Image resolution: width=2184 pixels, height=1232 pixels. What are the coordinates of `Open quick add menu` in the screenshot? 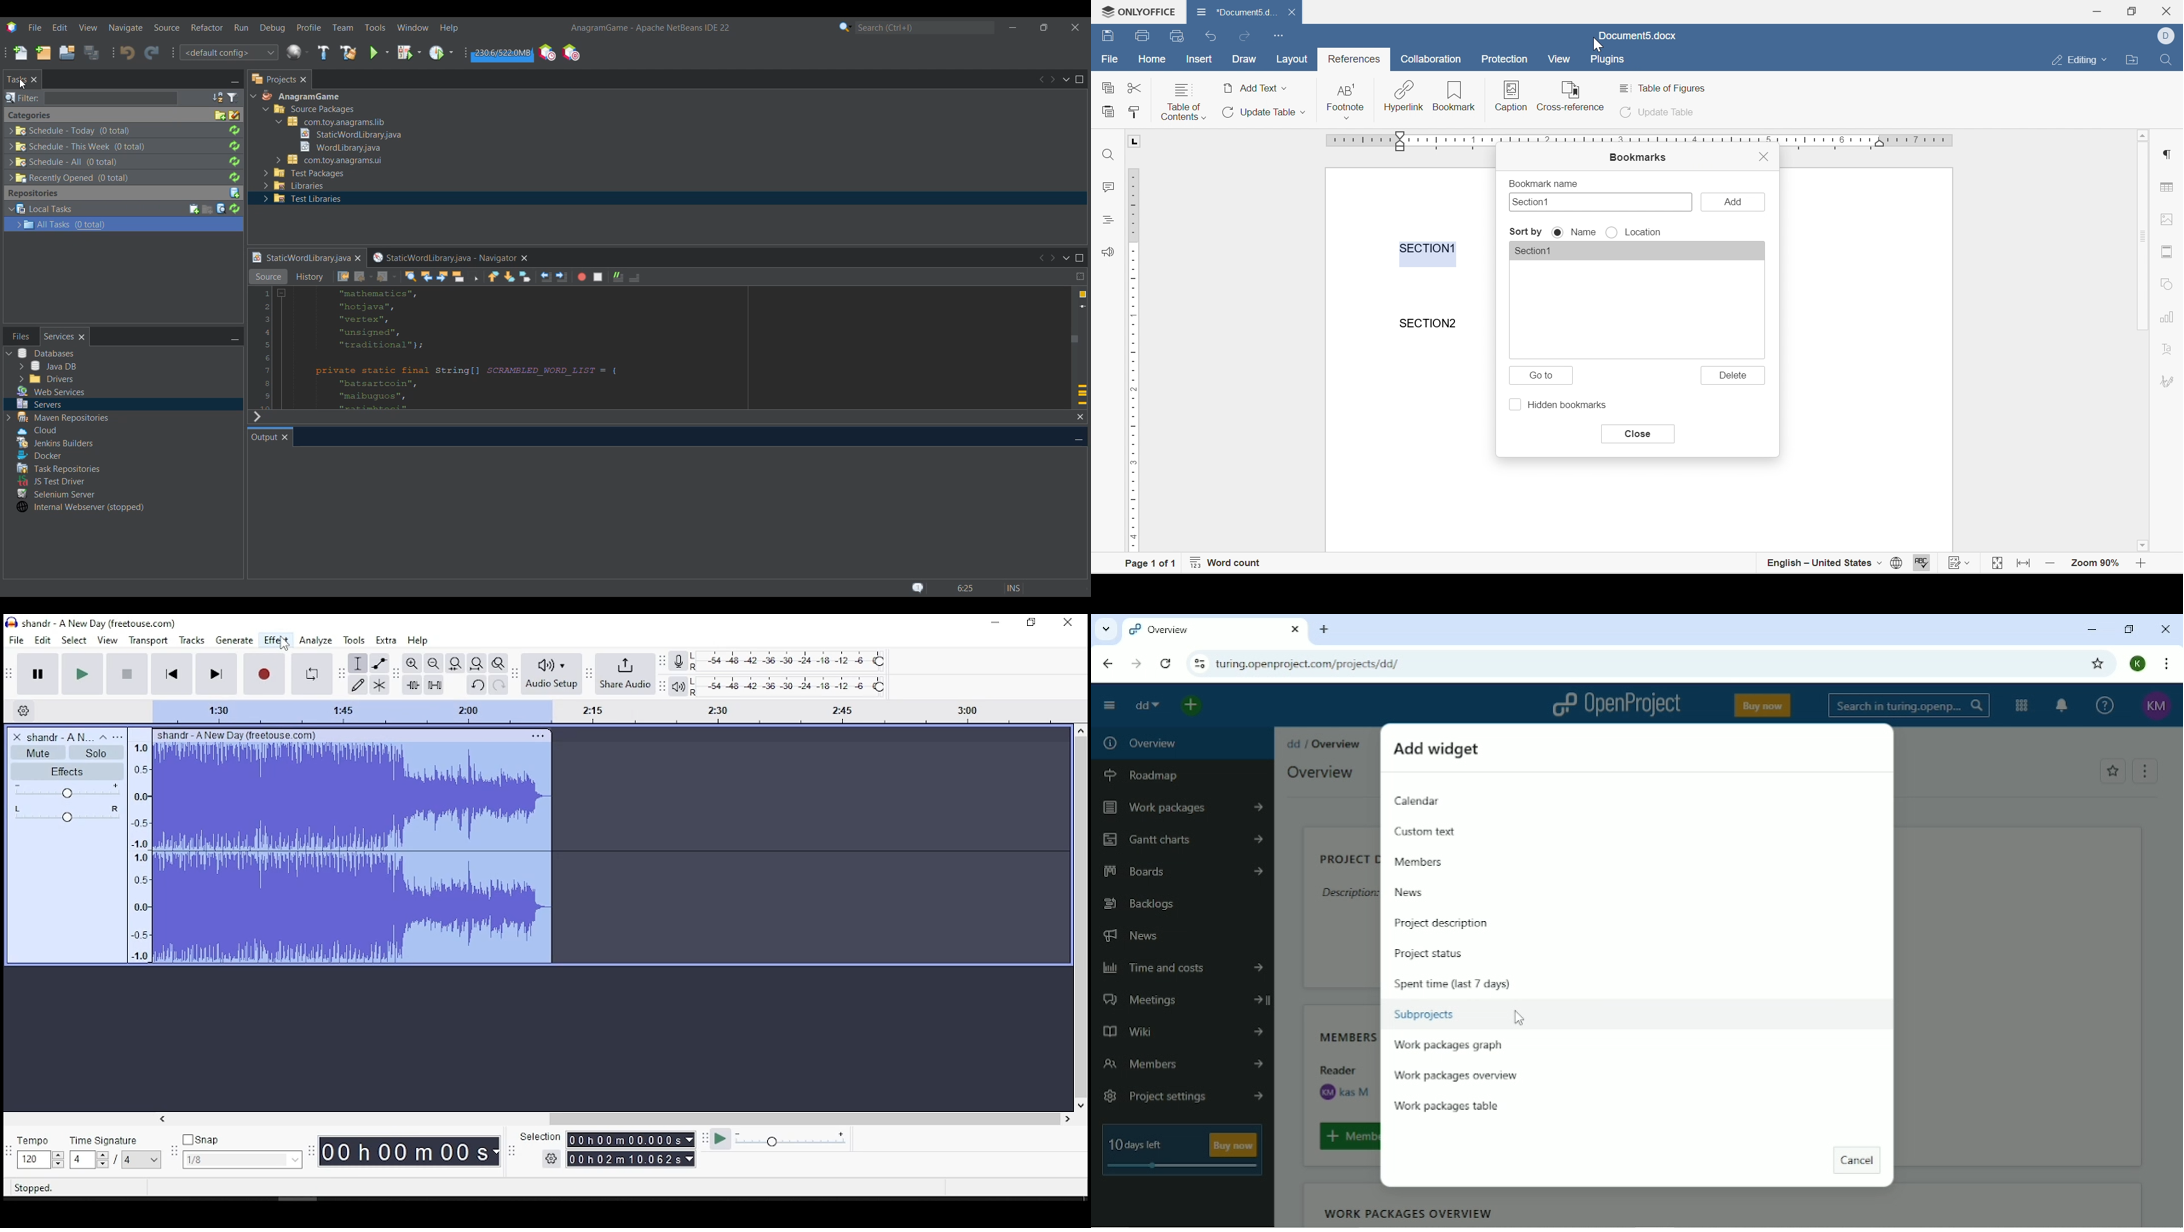 It's located at (1191, 705).